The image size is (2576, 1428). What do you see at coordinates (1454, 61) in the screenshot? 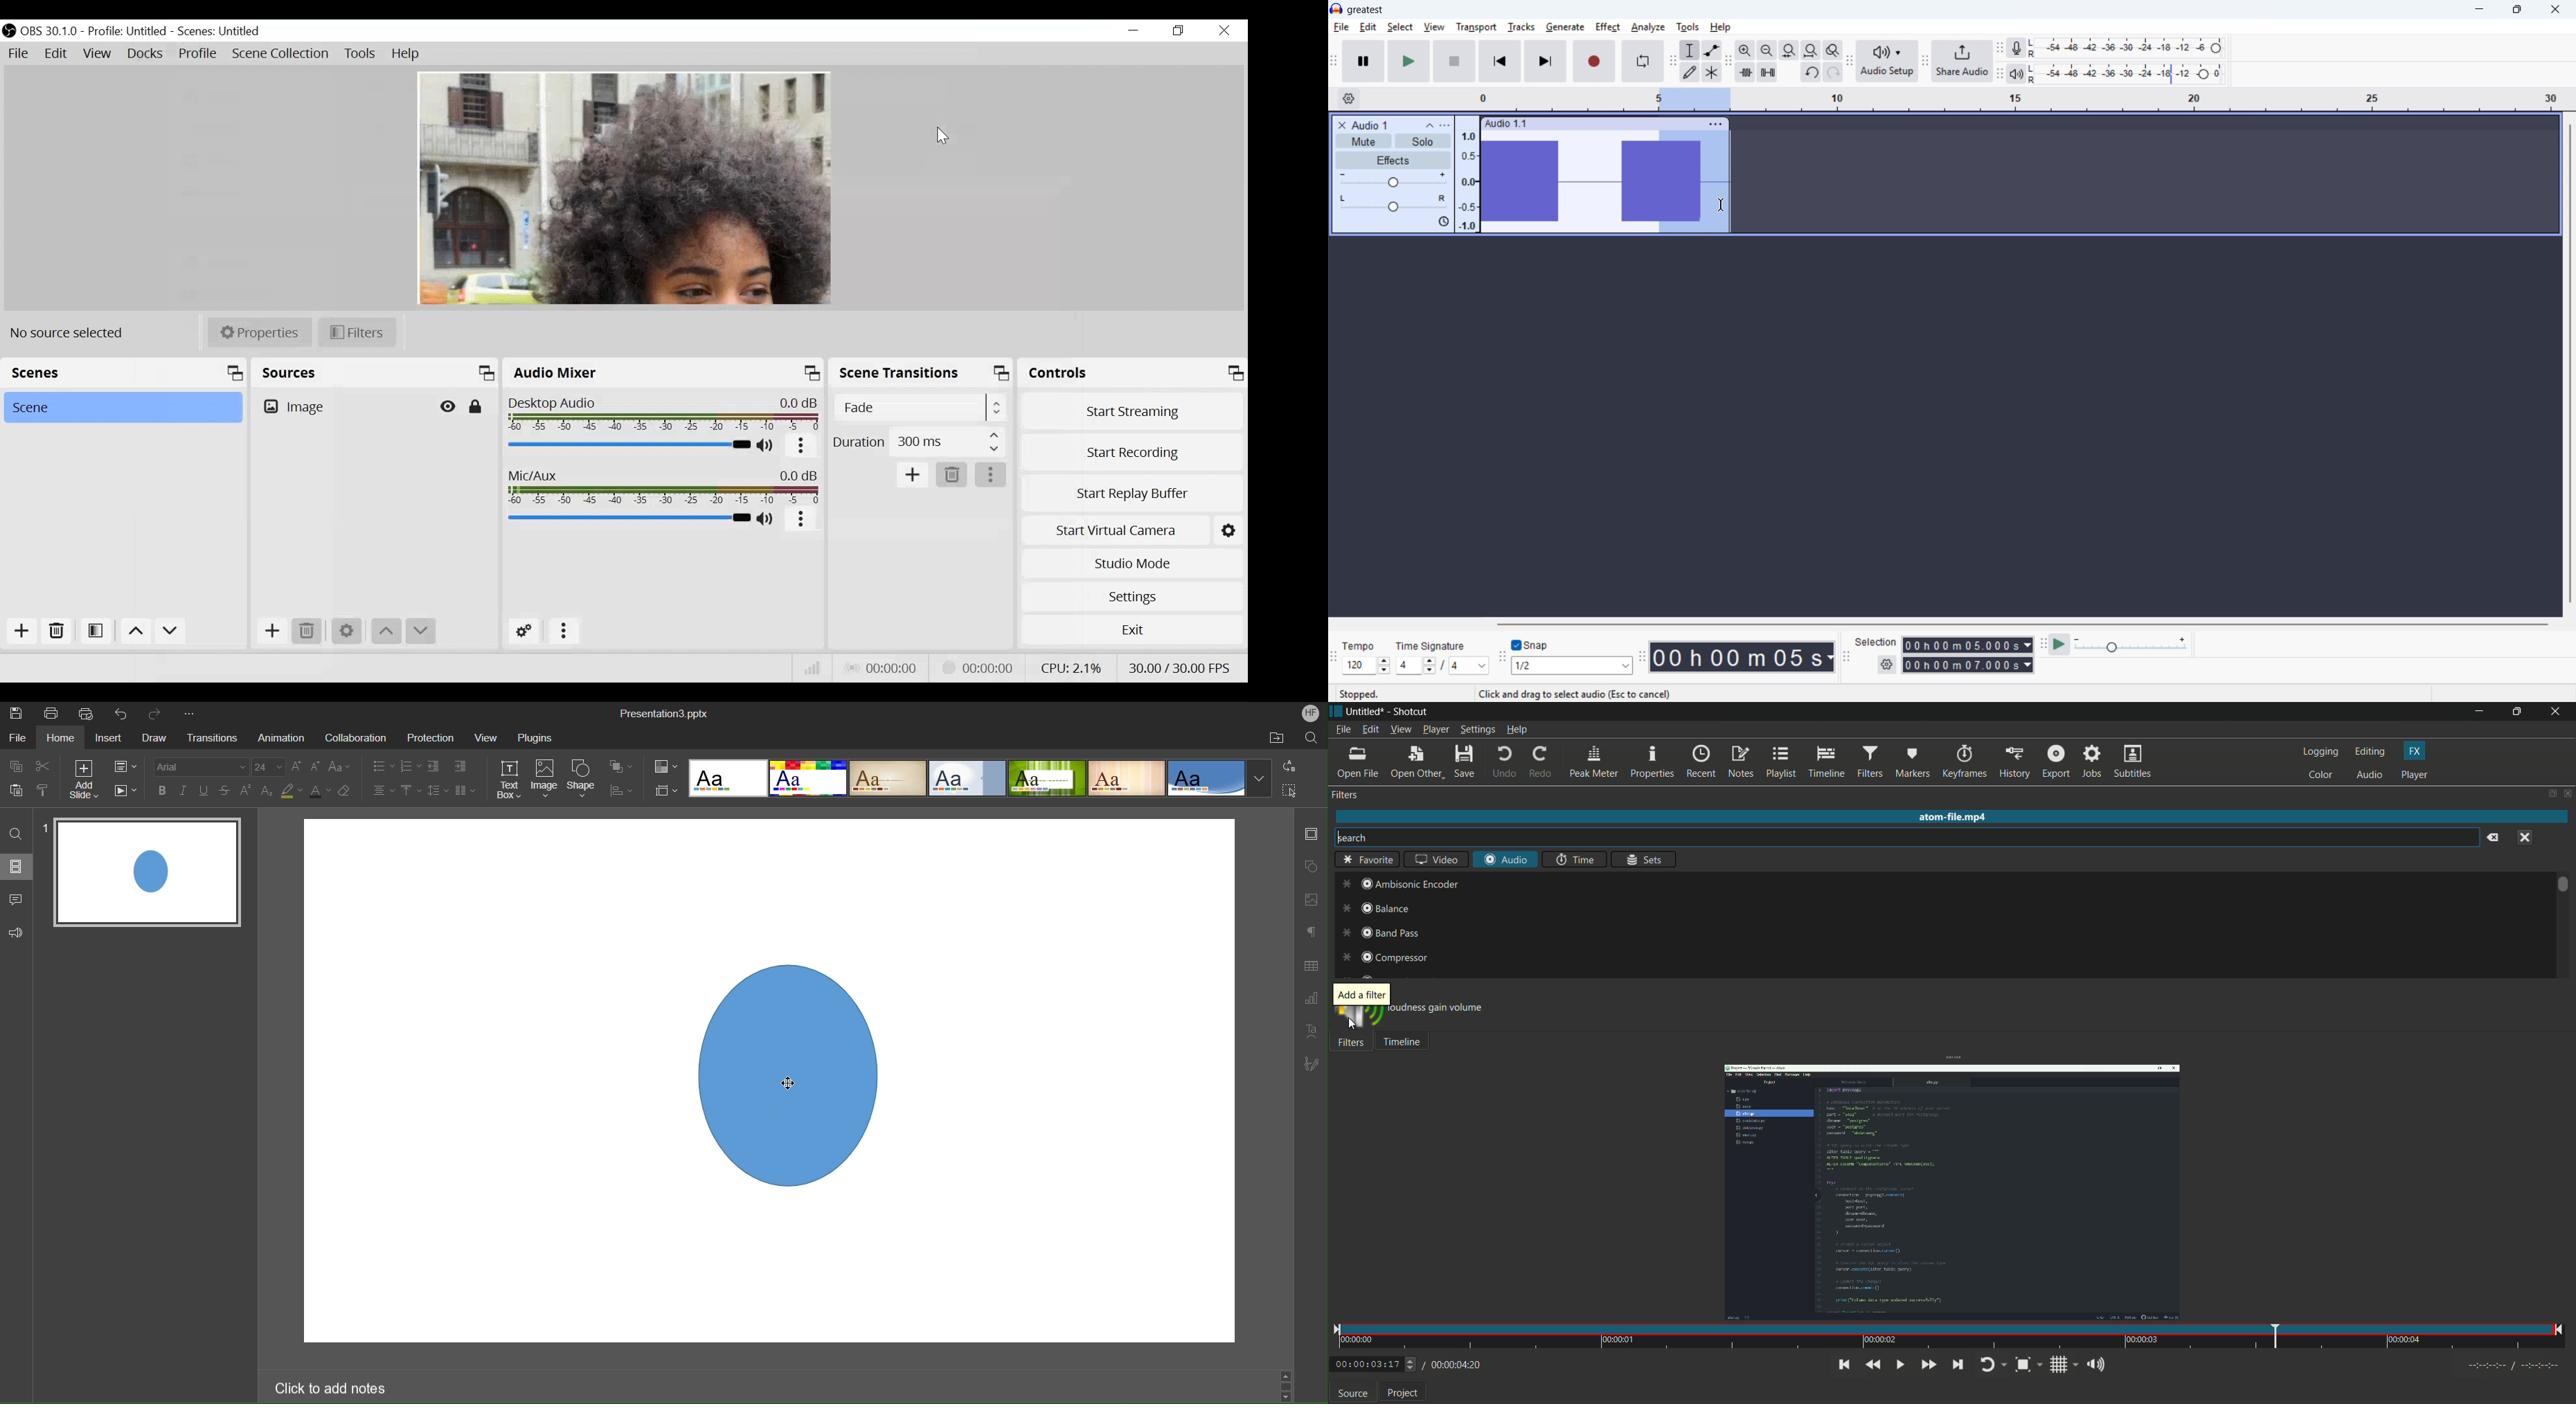
I see `stop ` at bounding box center [1454, 61].